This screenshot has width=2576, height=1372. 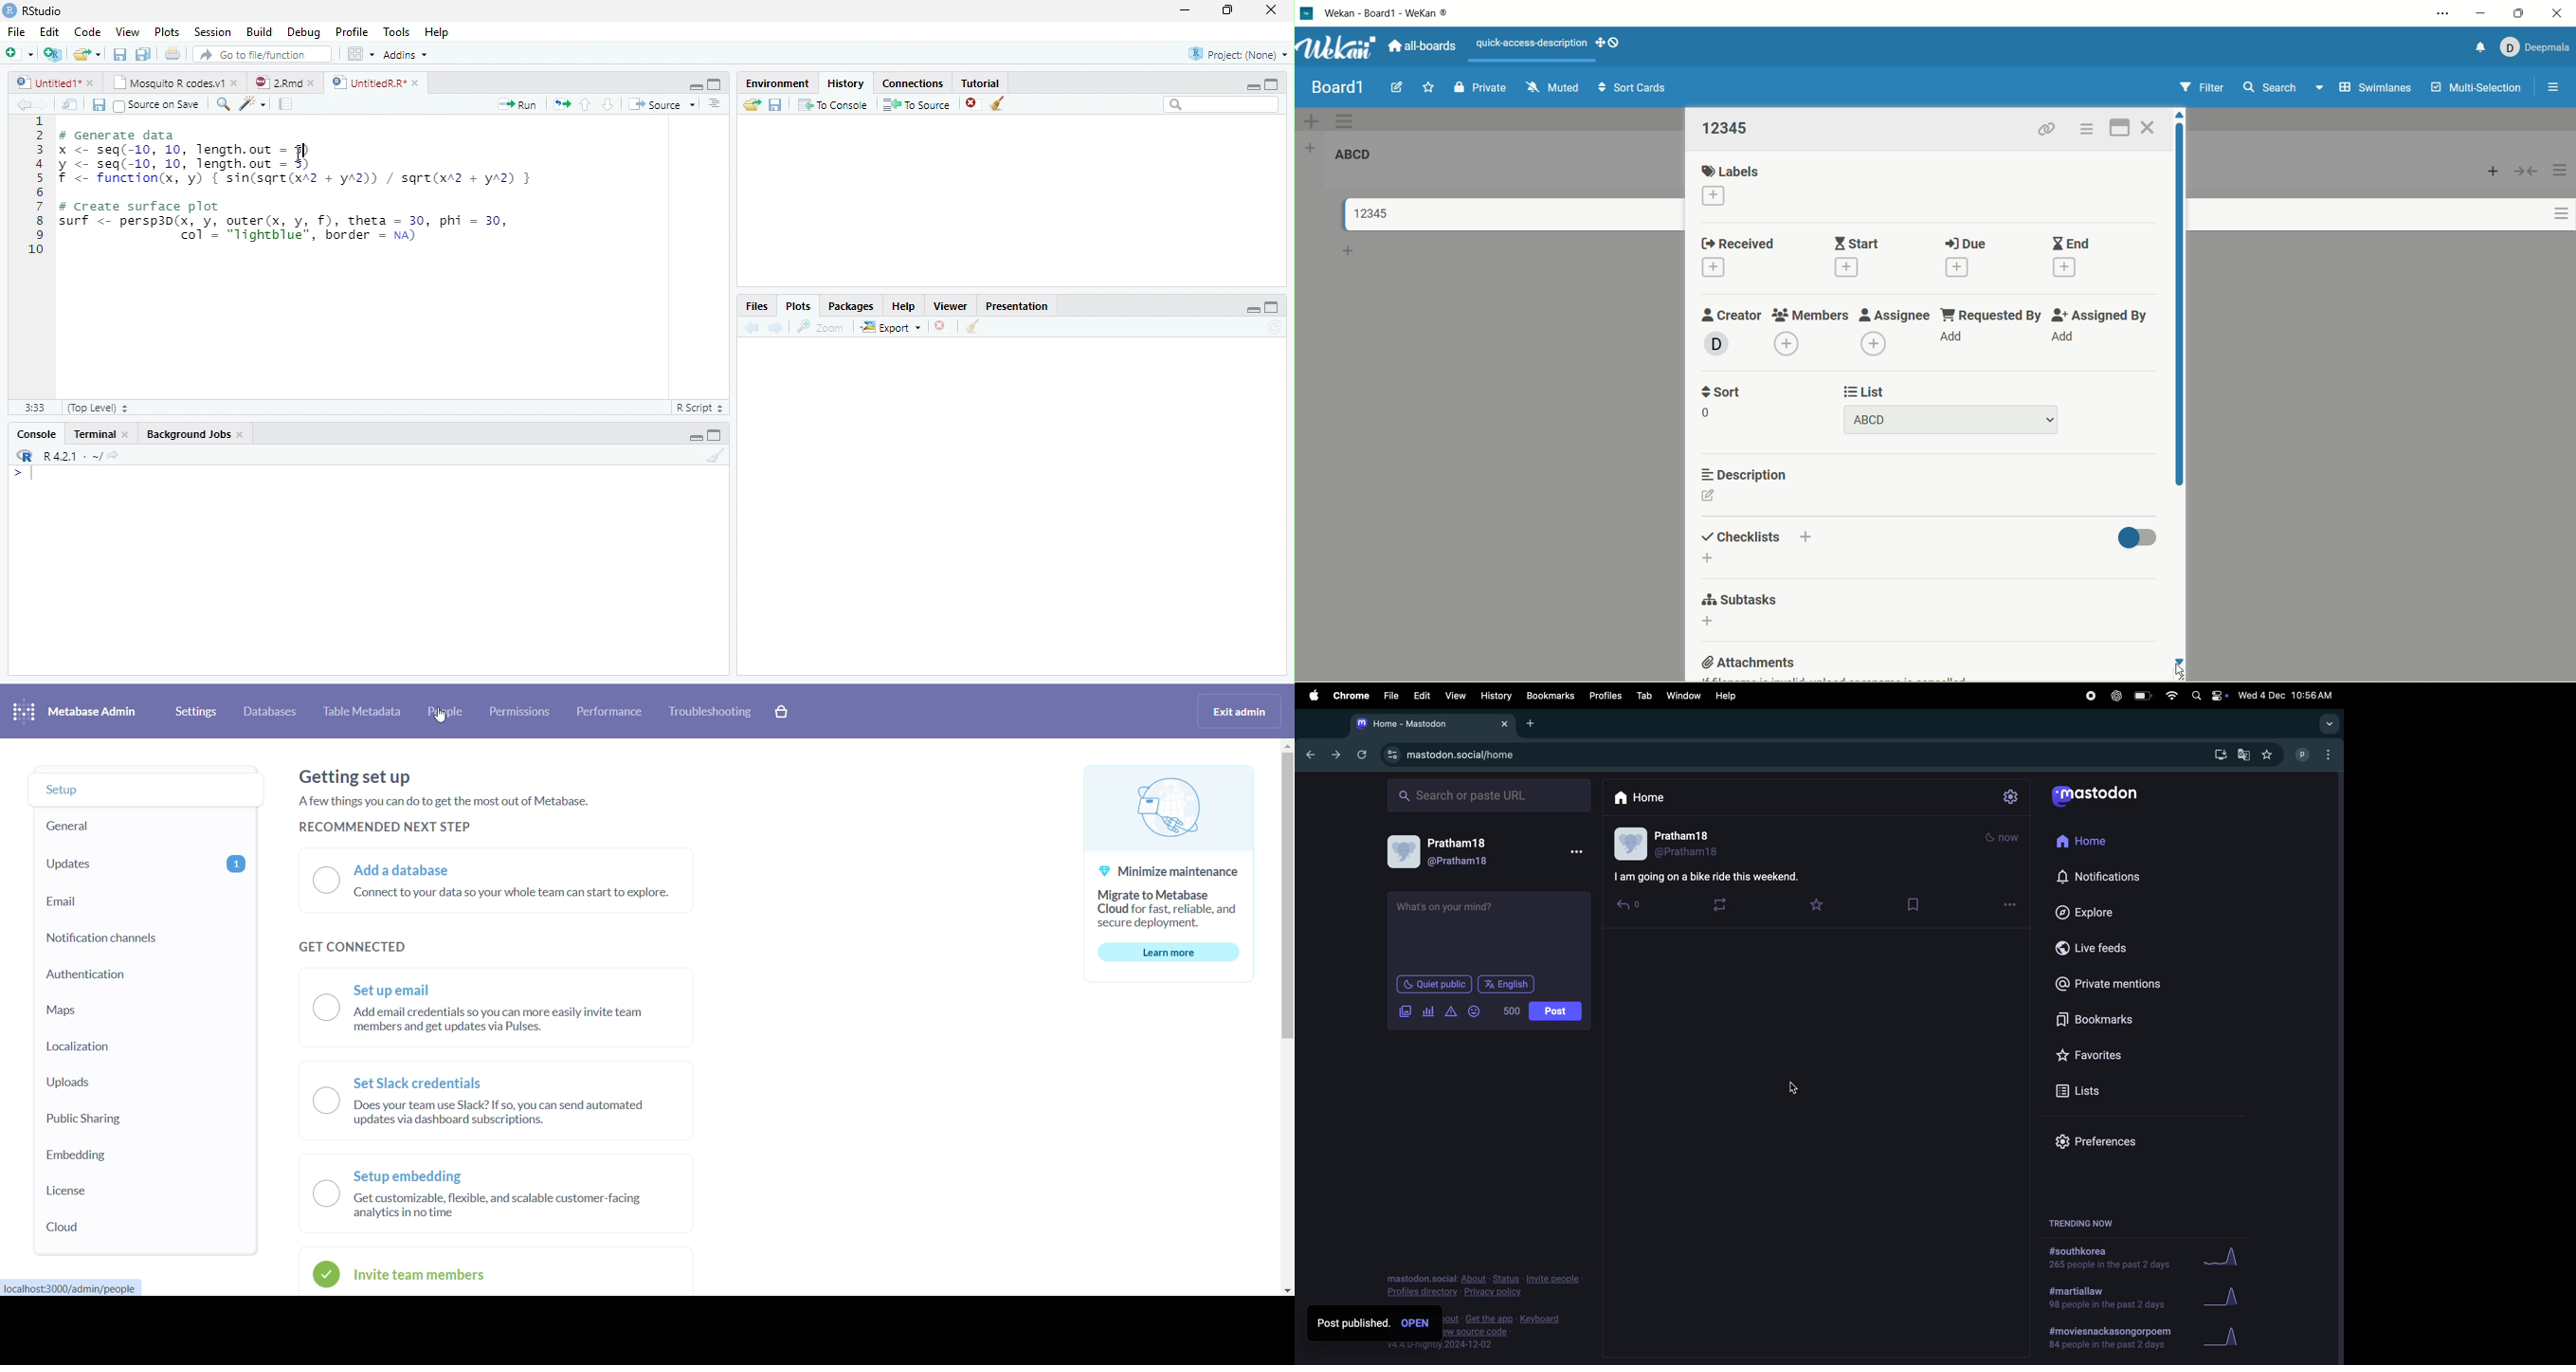 What do you see at coordinates (126, 434) in the screenshot?
I see `Close` at bounding box center [126, 434].